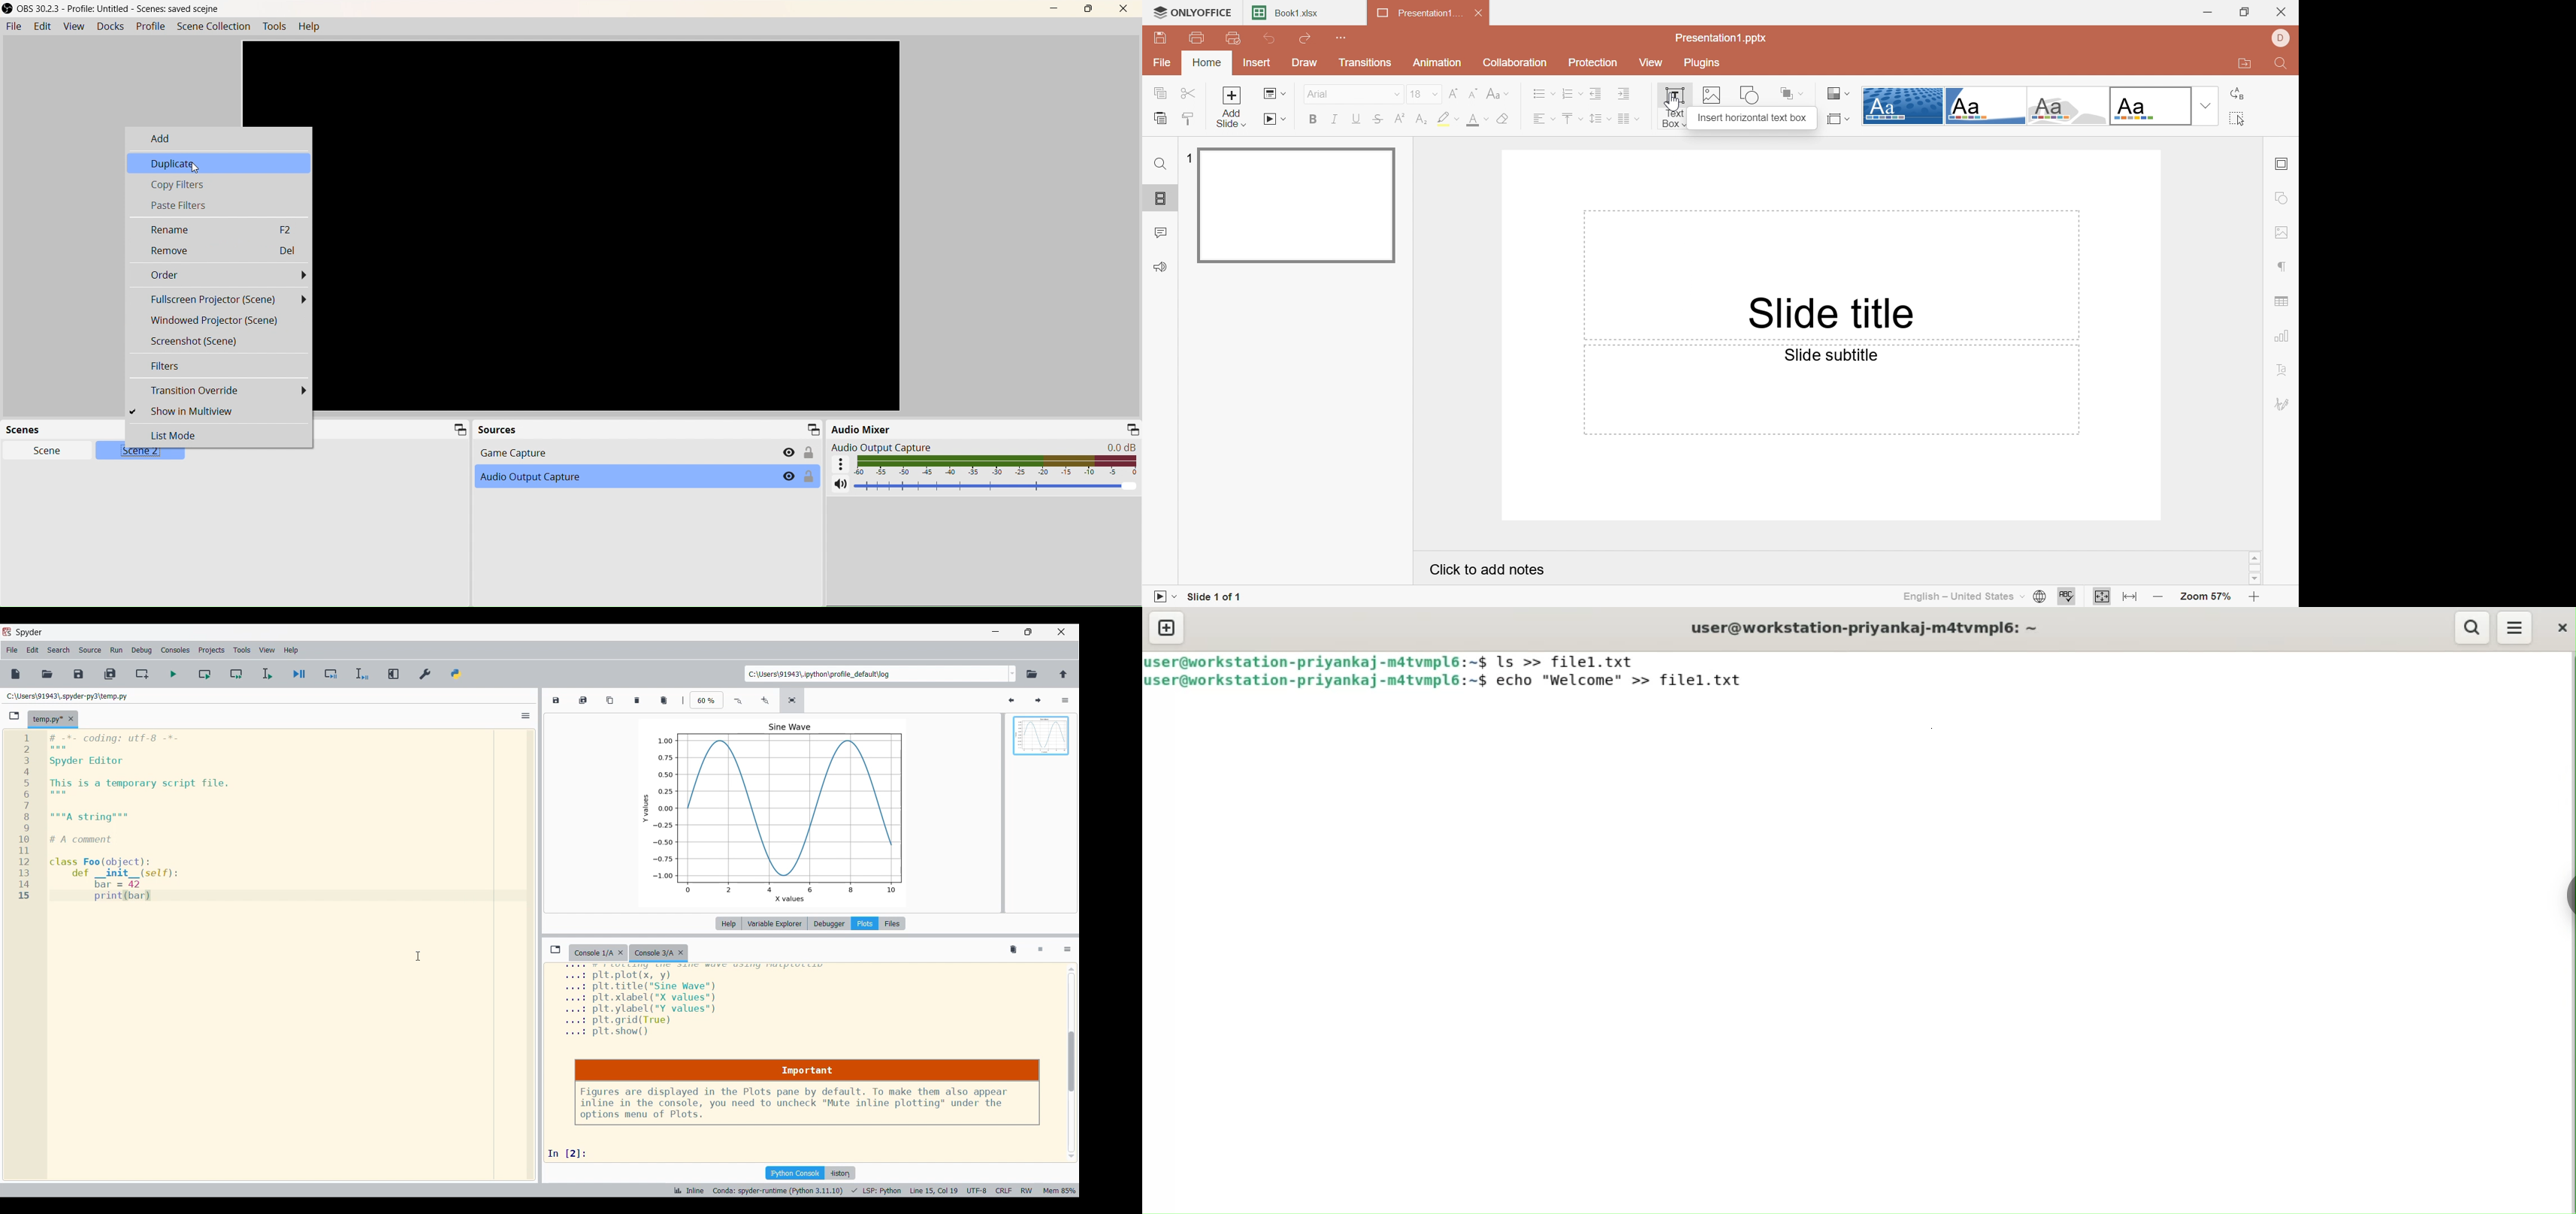 The image size is (2576, 1232). I want to click on Screenshot (Scene), so click(218, 339).